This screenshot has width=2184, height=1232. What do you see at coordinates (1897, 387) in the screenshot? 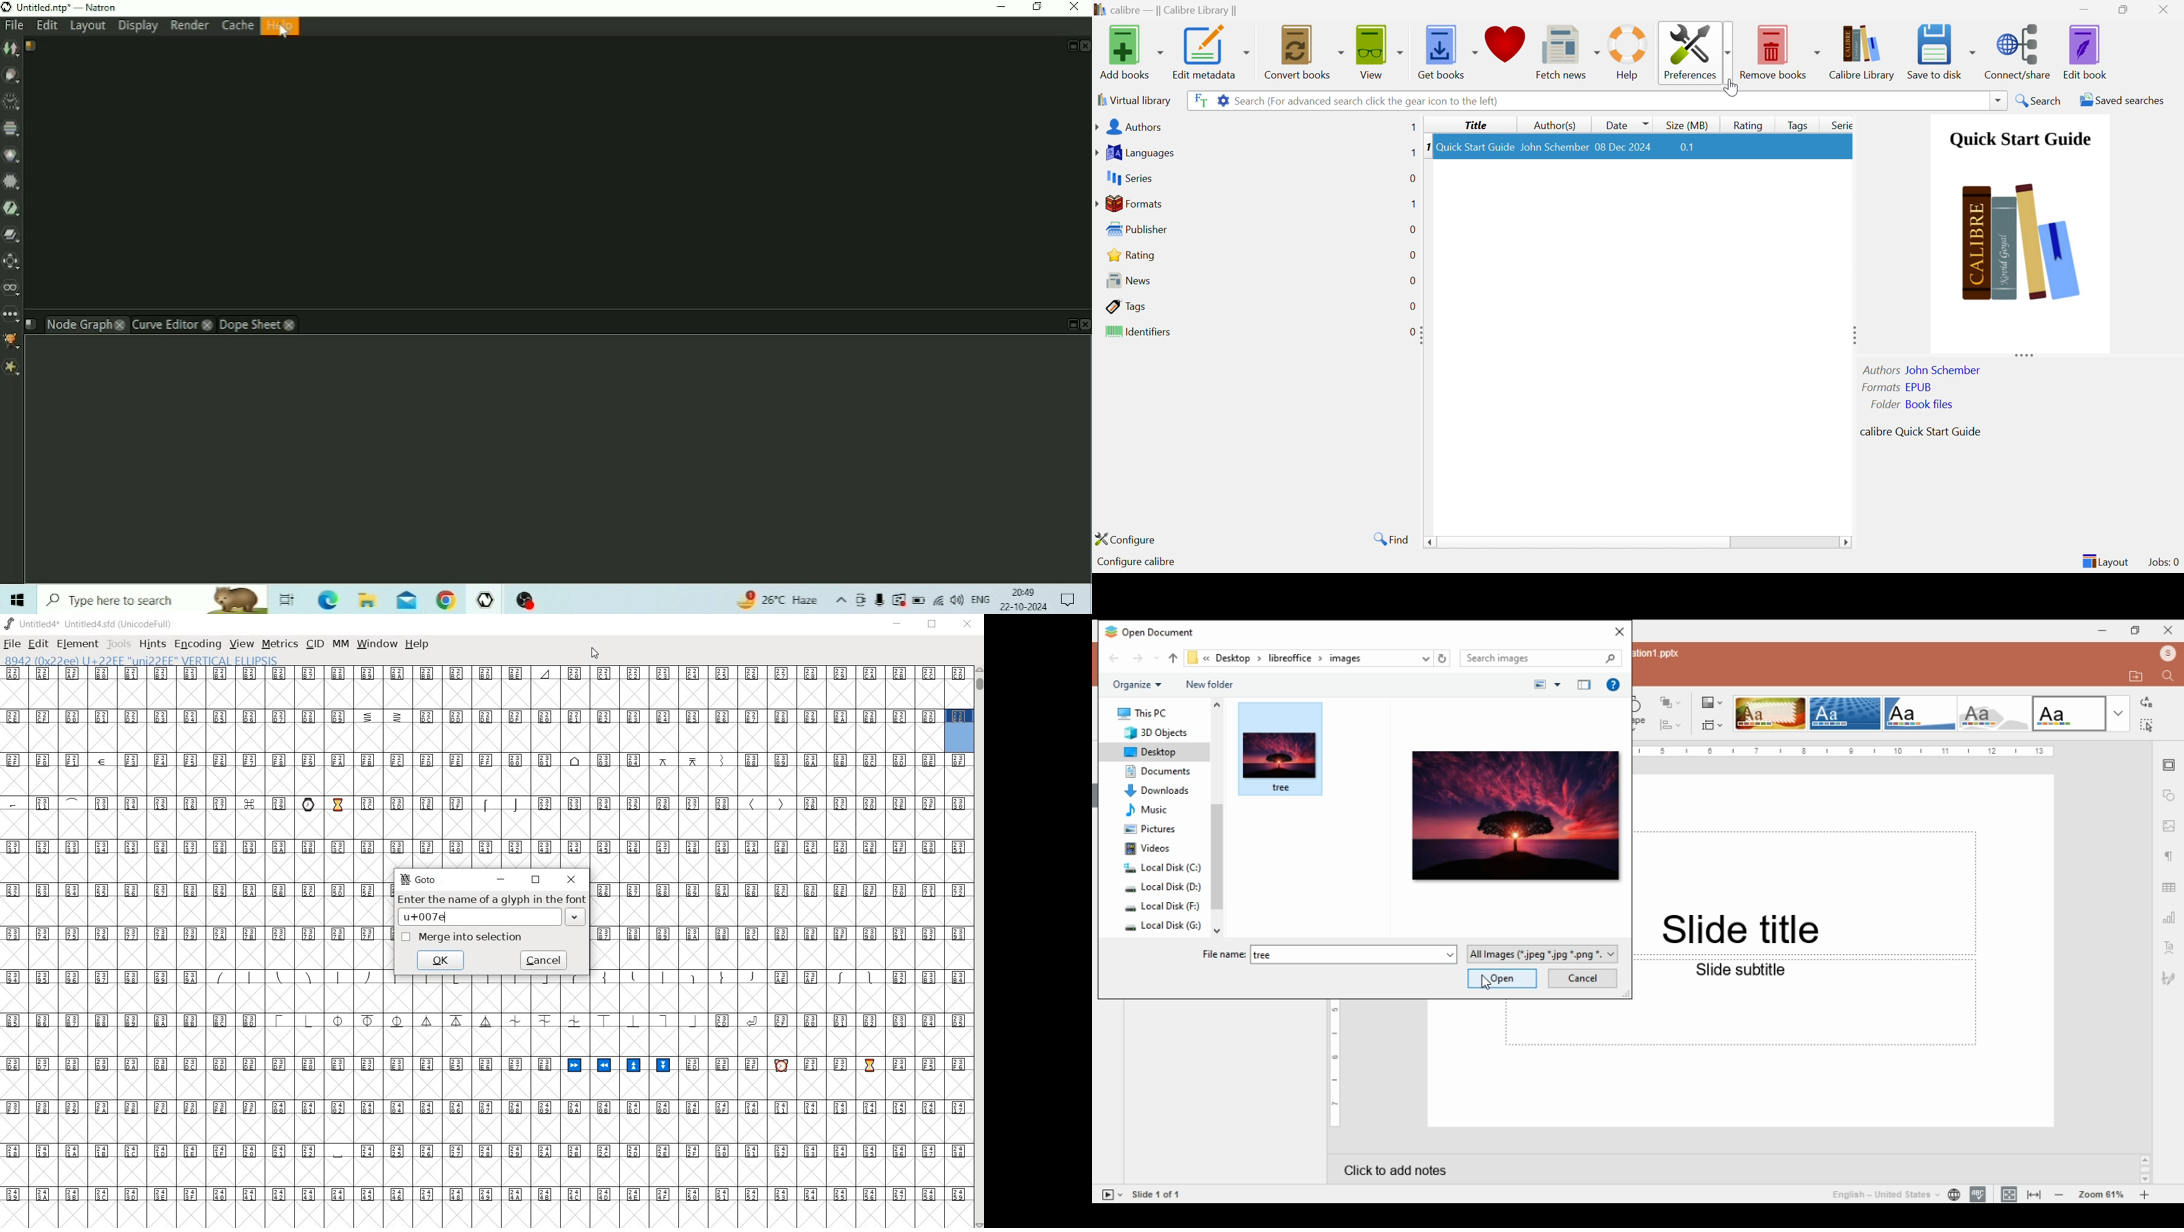
I see `Formats EPUB` at bounding box center [1897, 387].